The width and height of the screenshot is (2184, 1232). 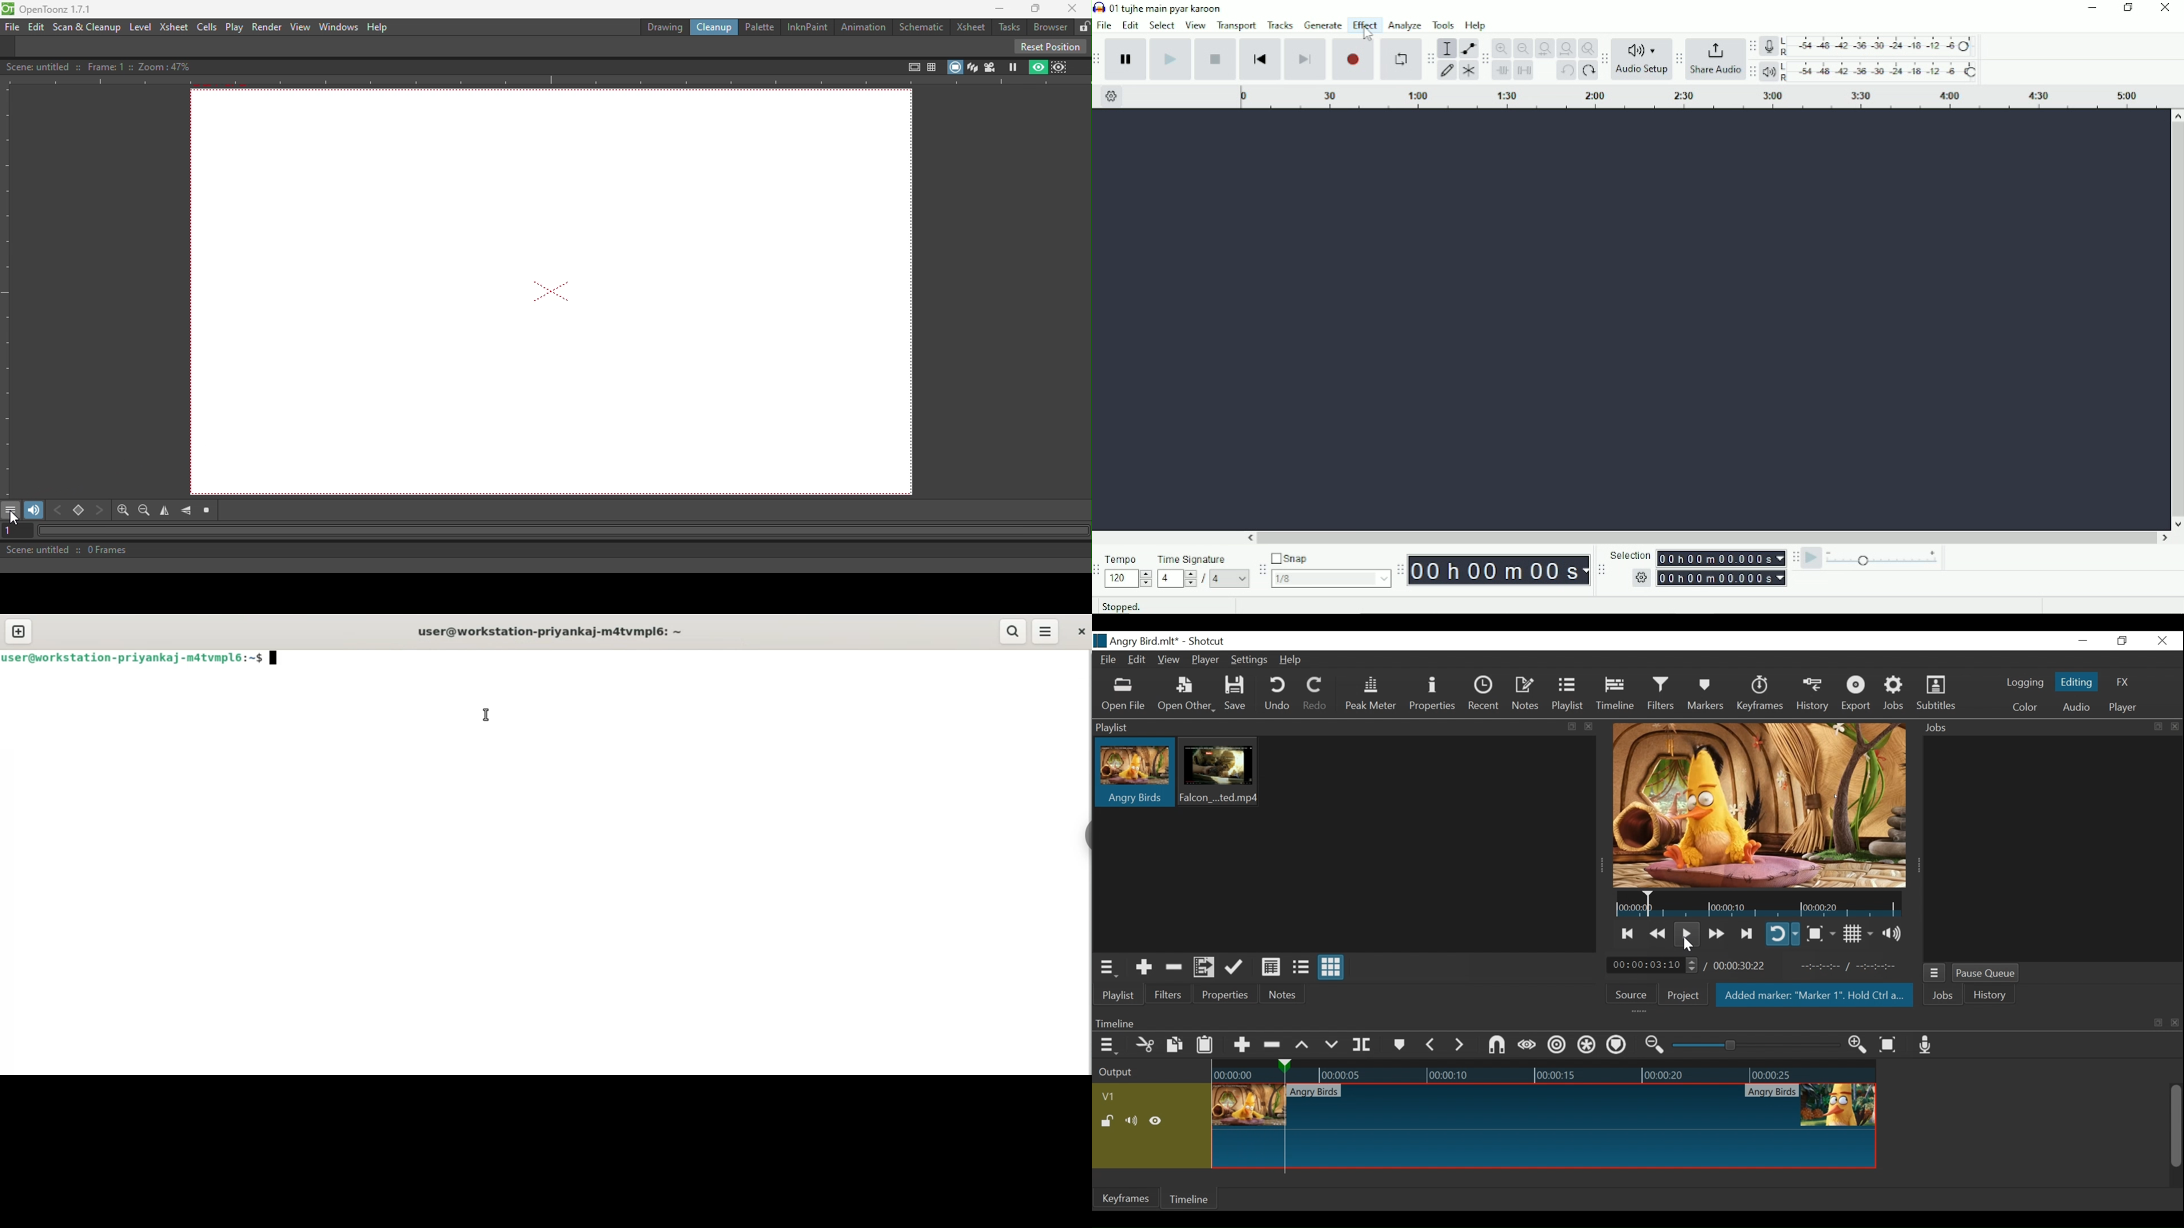 What do you see at coordinates (1203, 570) in the screenshot?
I see `Time Signature` at bounding box center [1203, 570].